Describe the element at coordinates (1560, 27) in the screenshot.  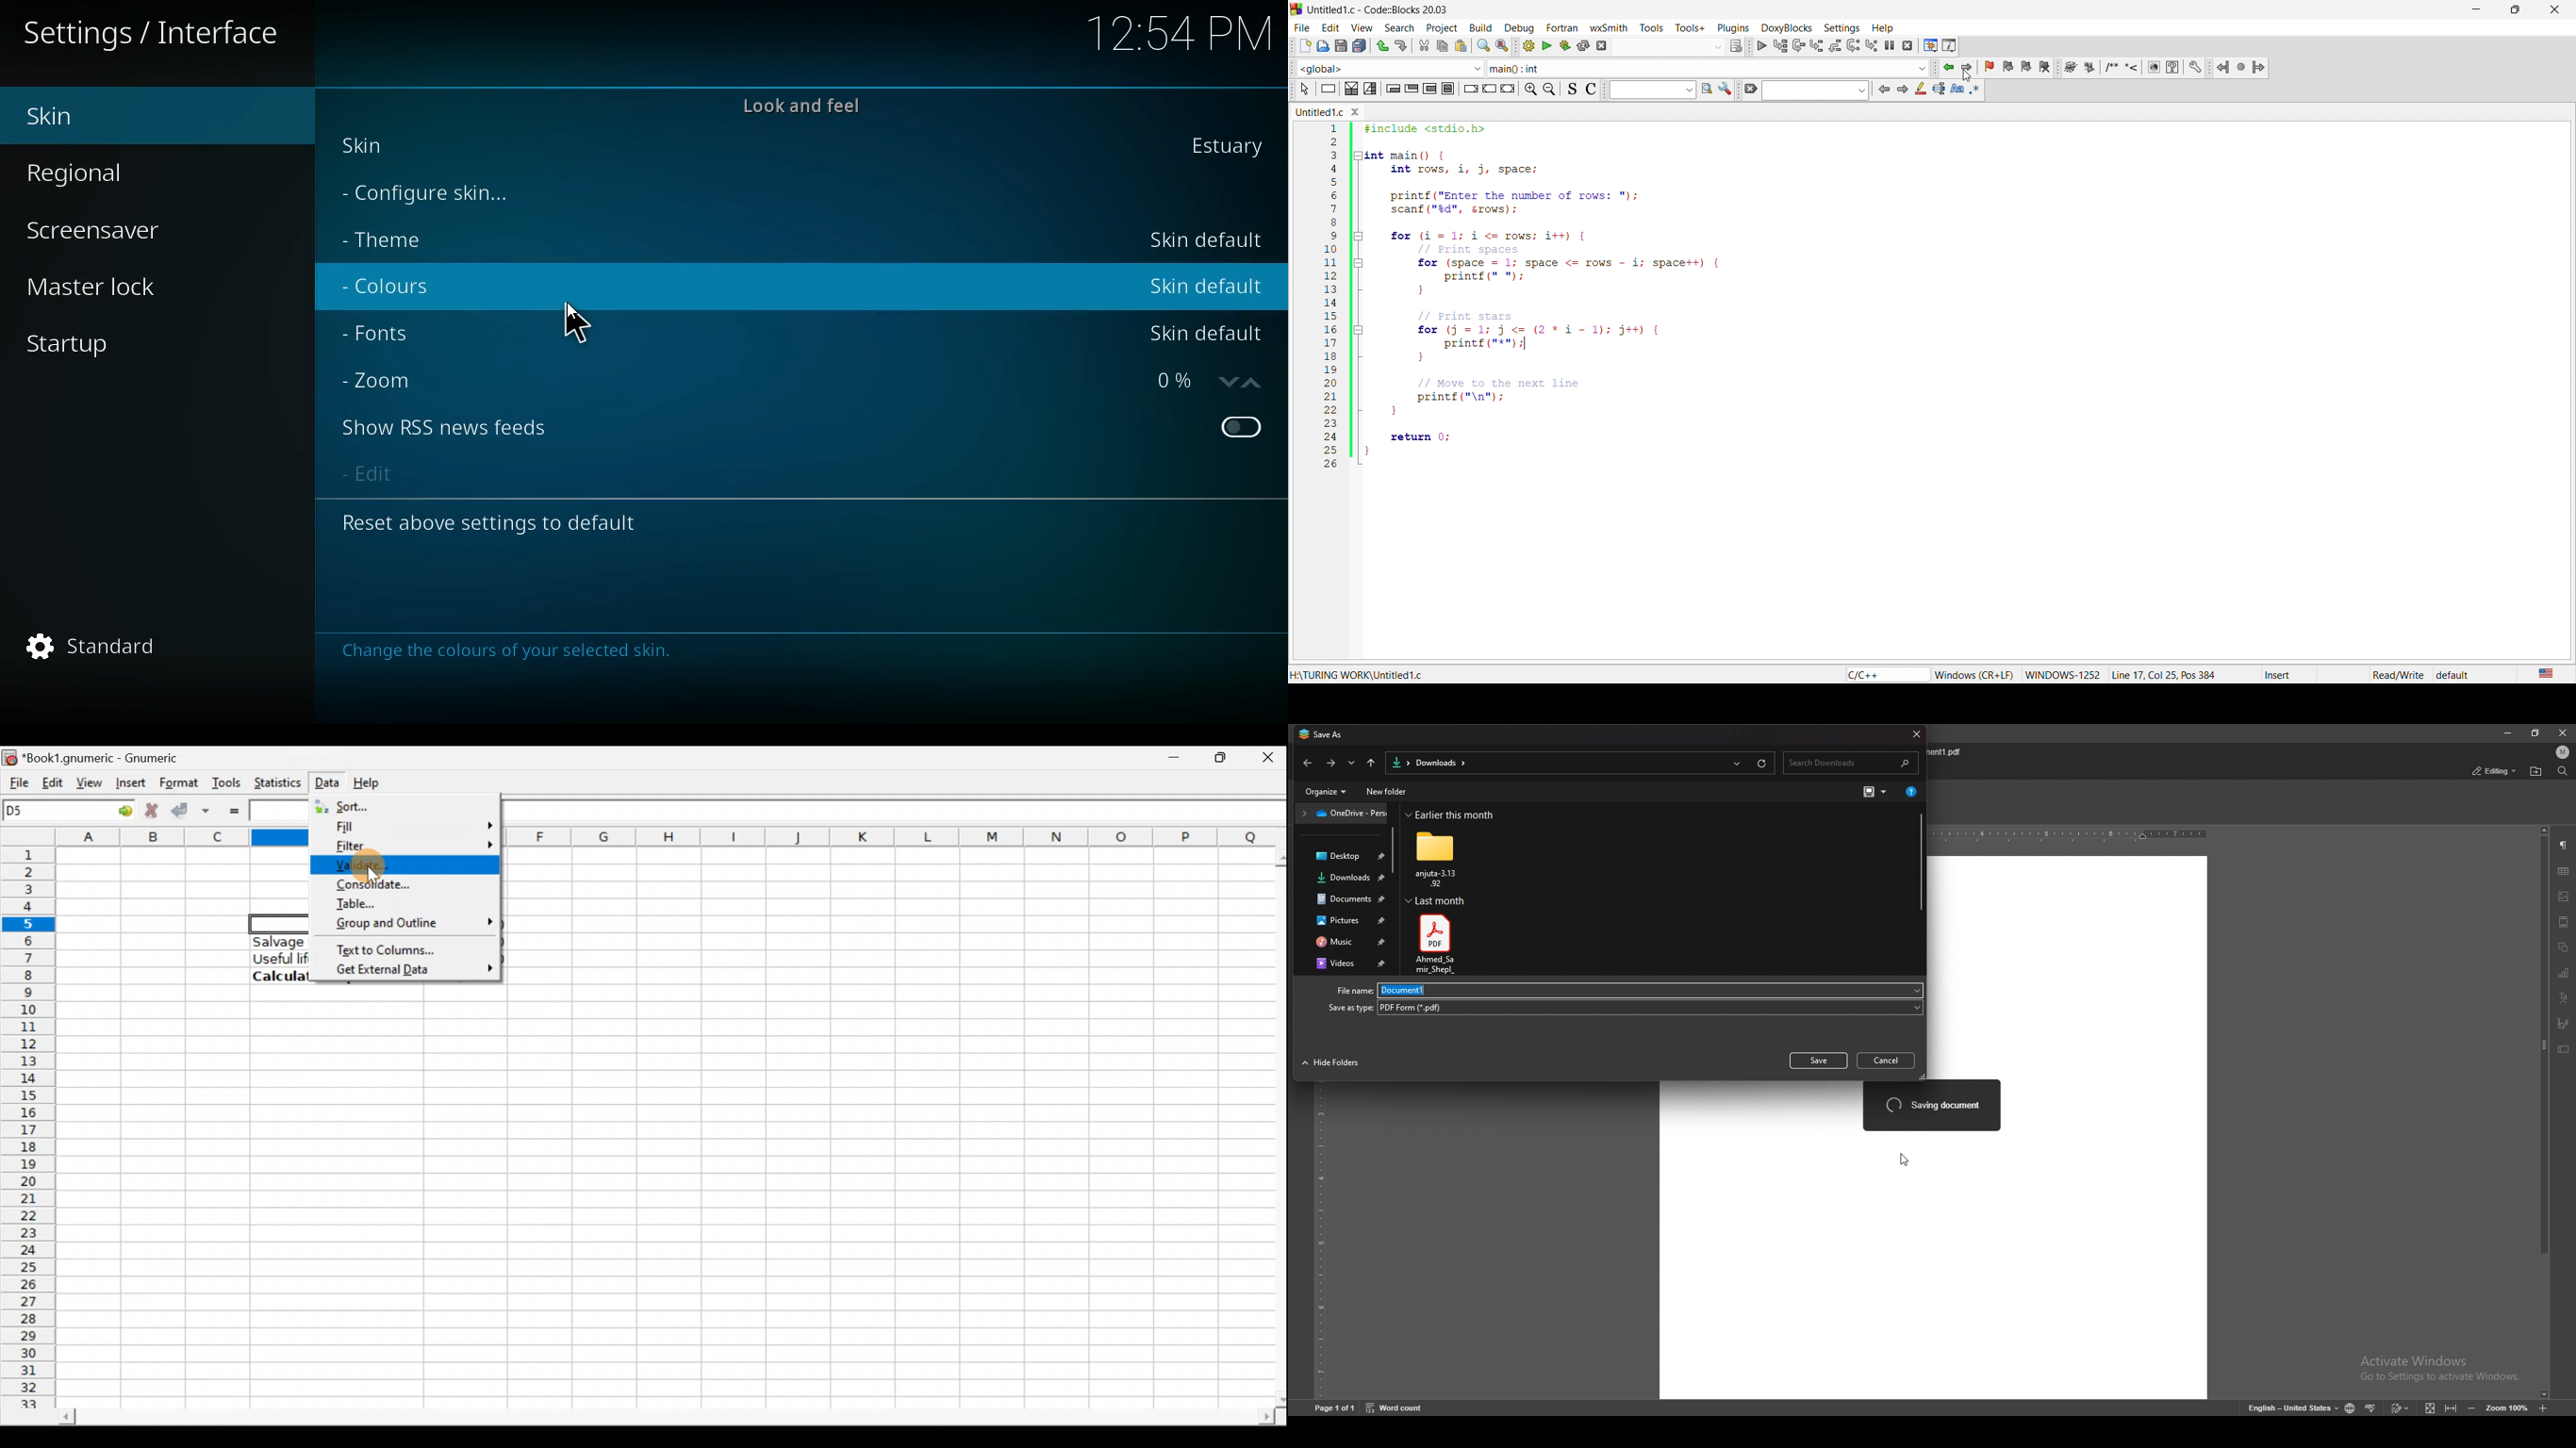
I see `fortan` at that location.